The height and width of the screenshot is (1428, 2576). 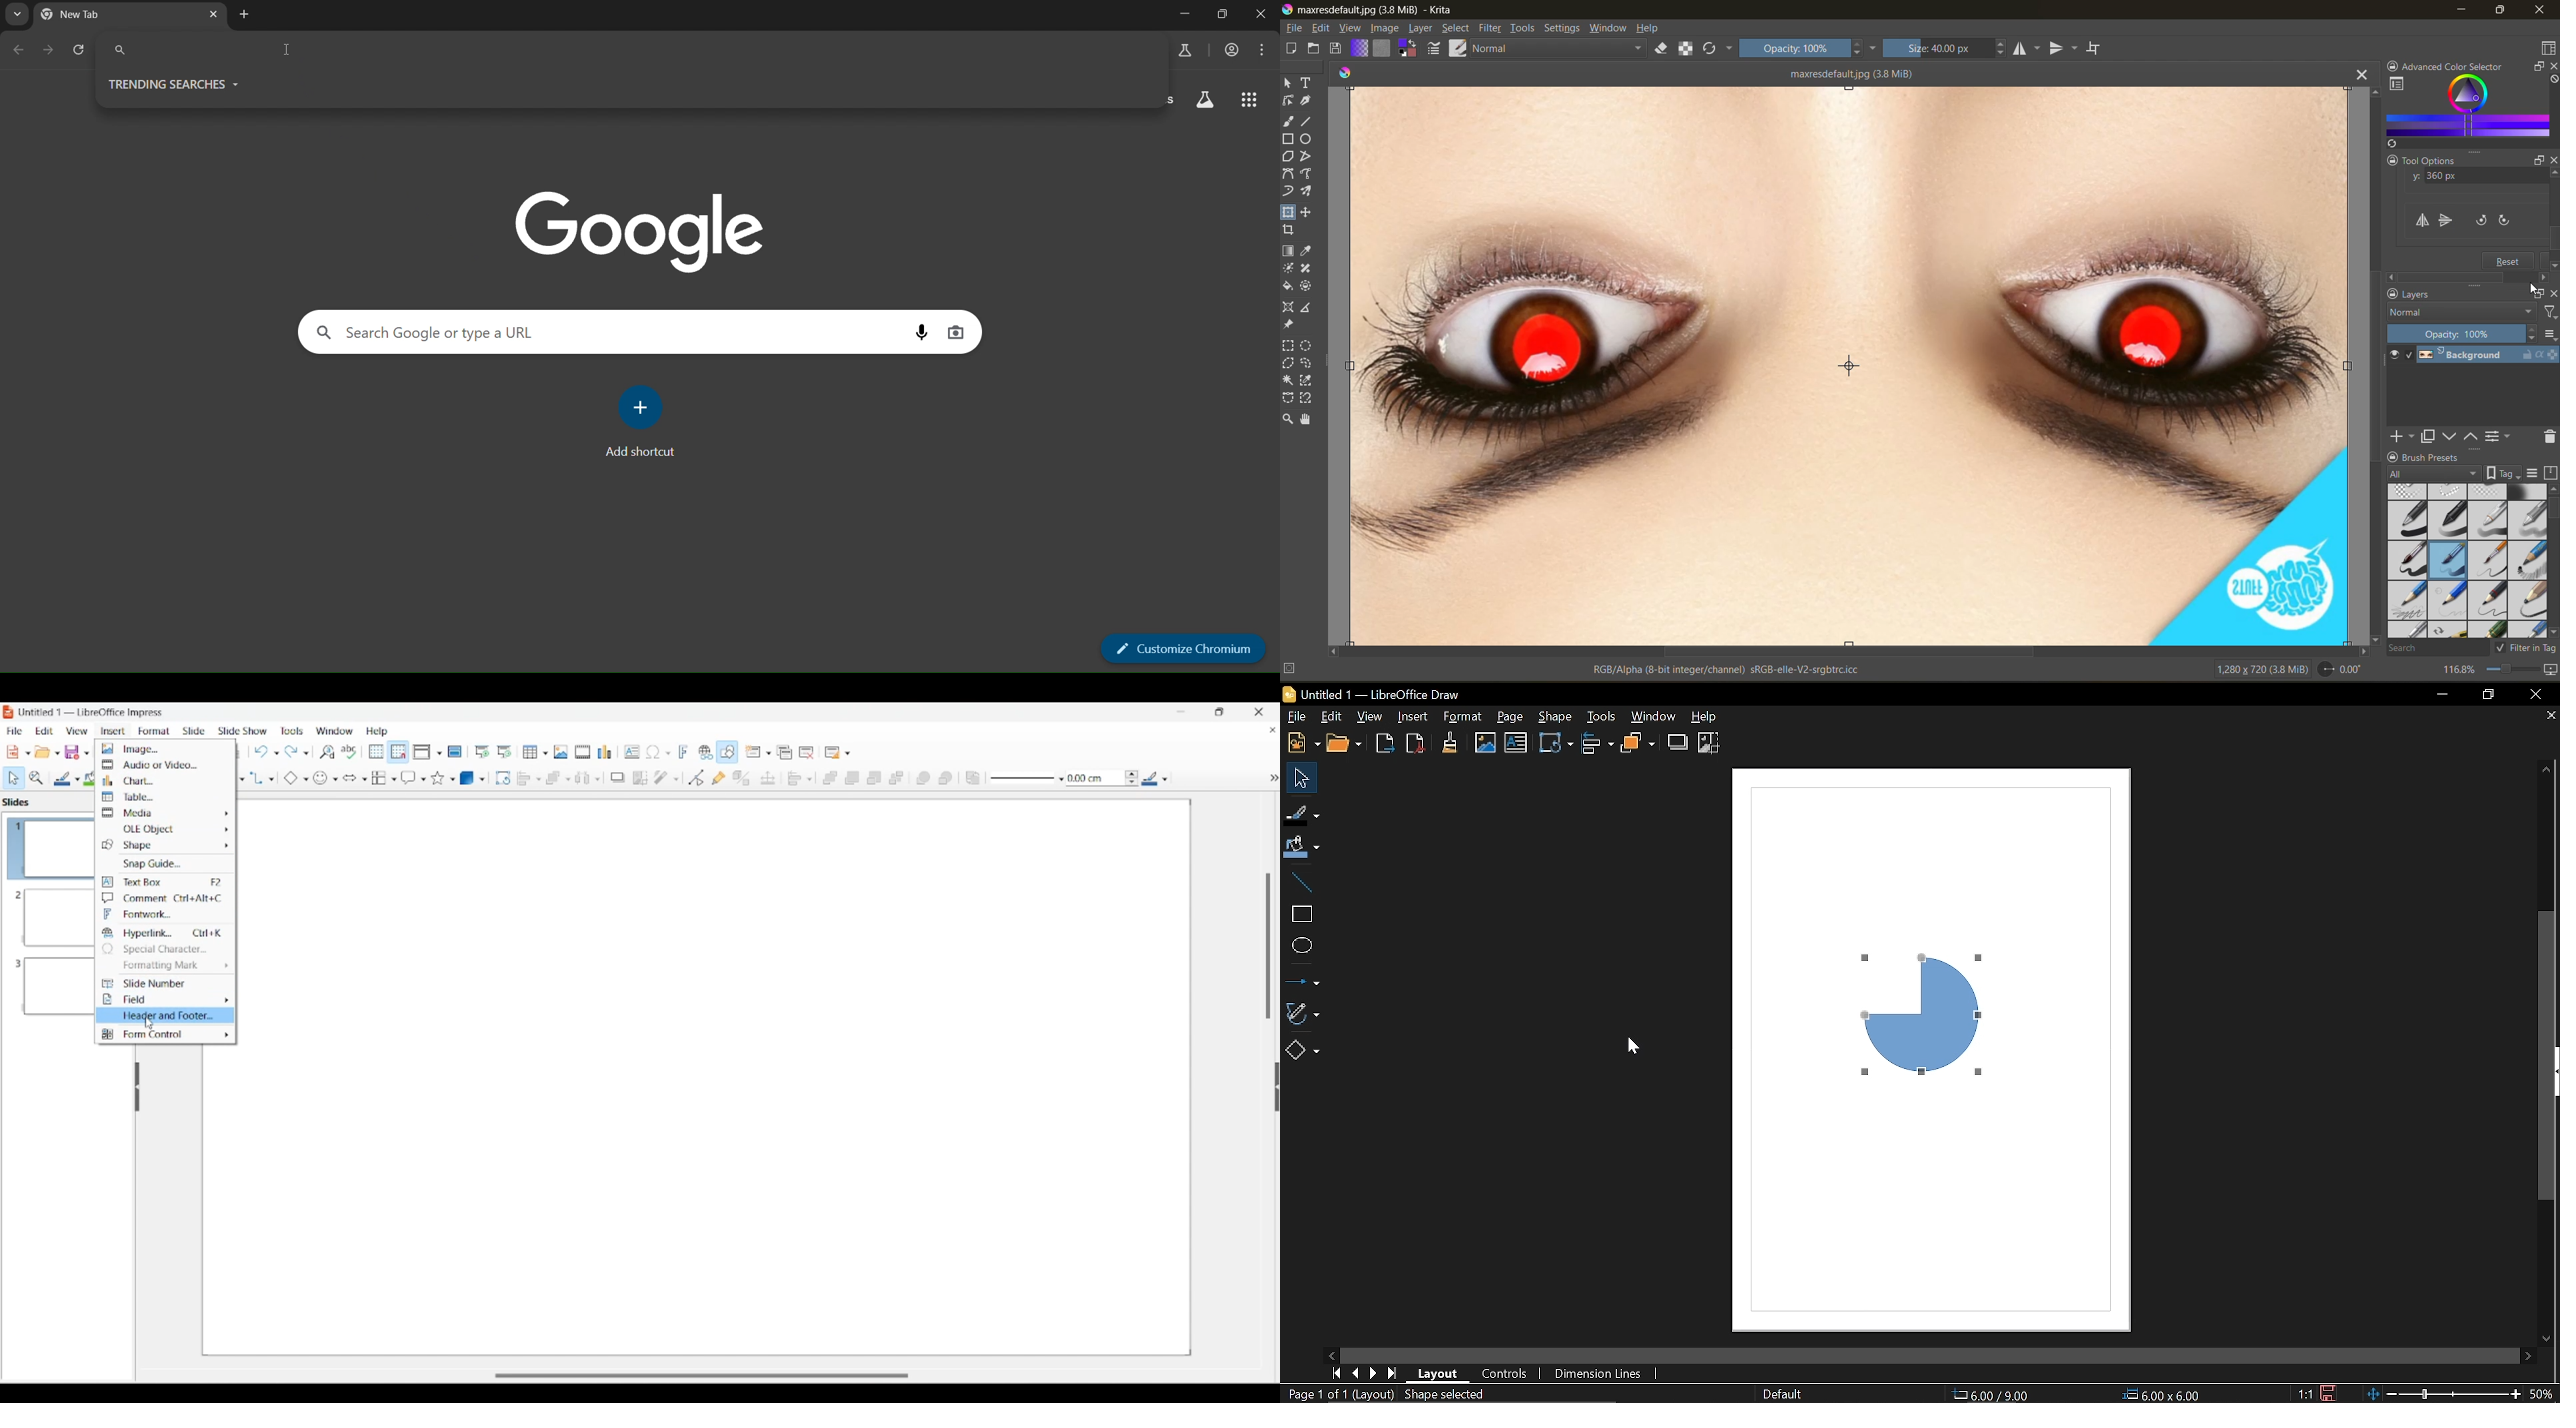 I want to click on choose brush preset, so click(x=1457, y=48).